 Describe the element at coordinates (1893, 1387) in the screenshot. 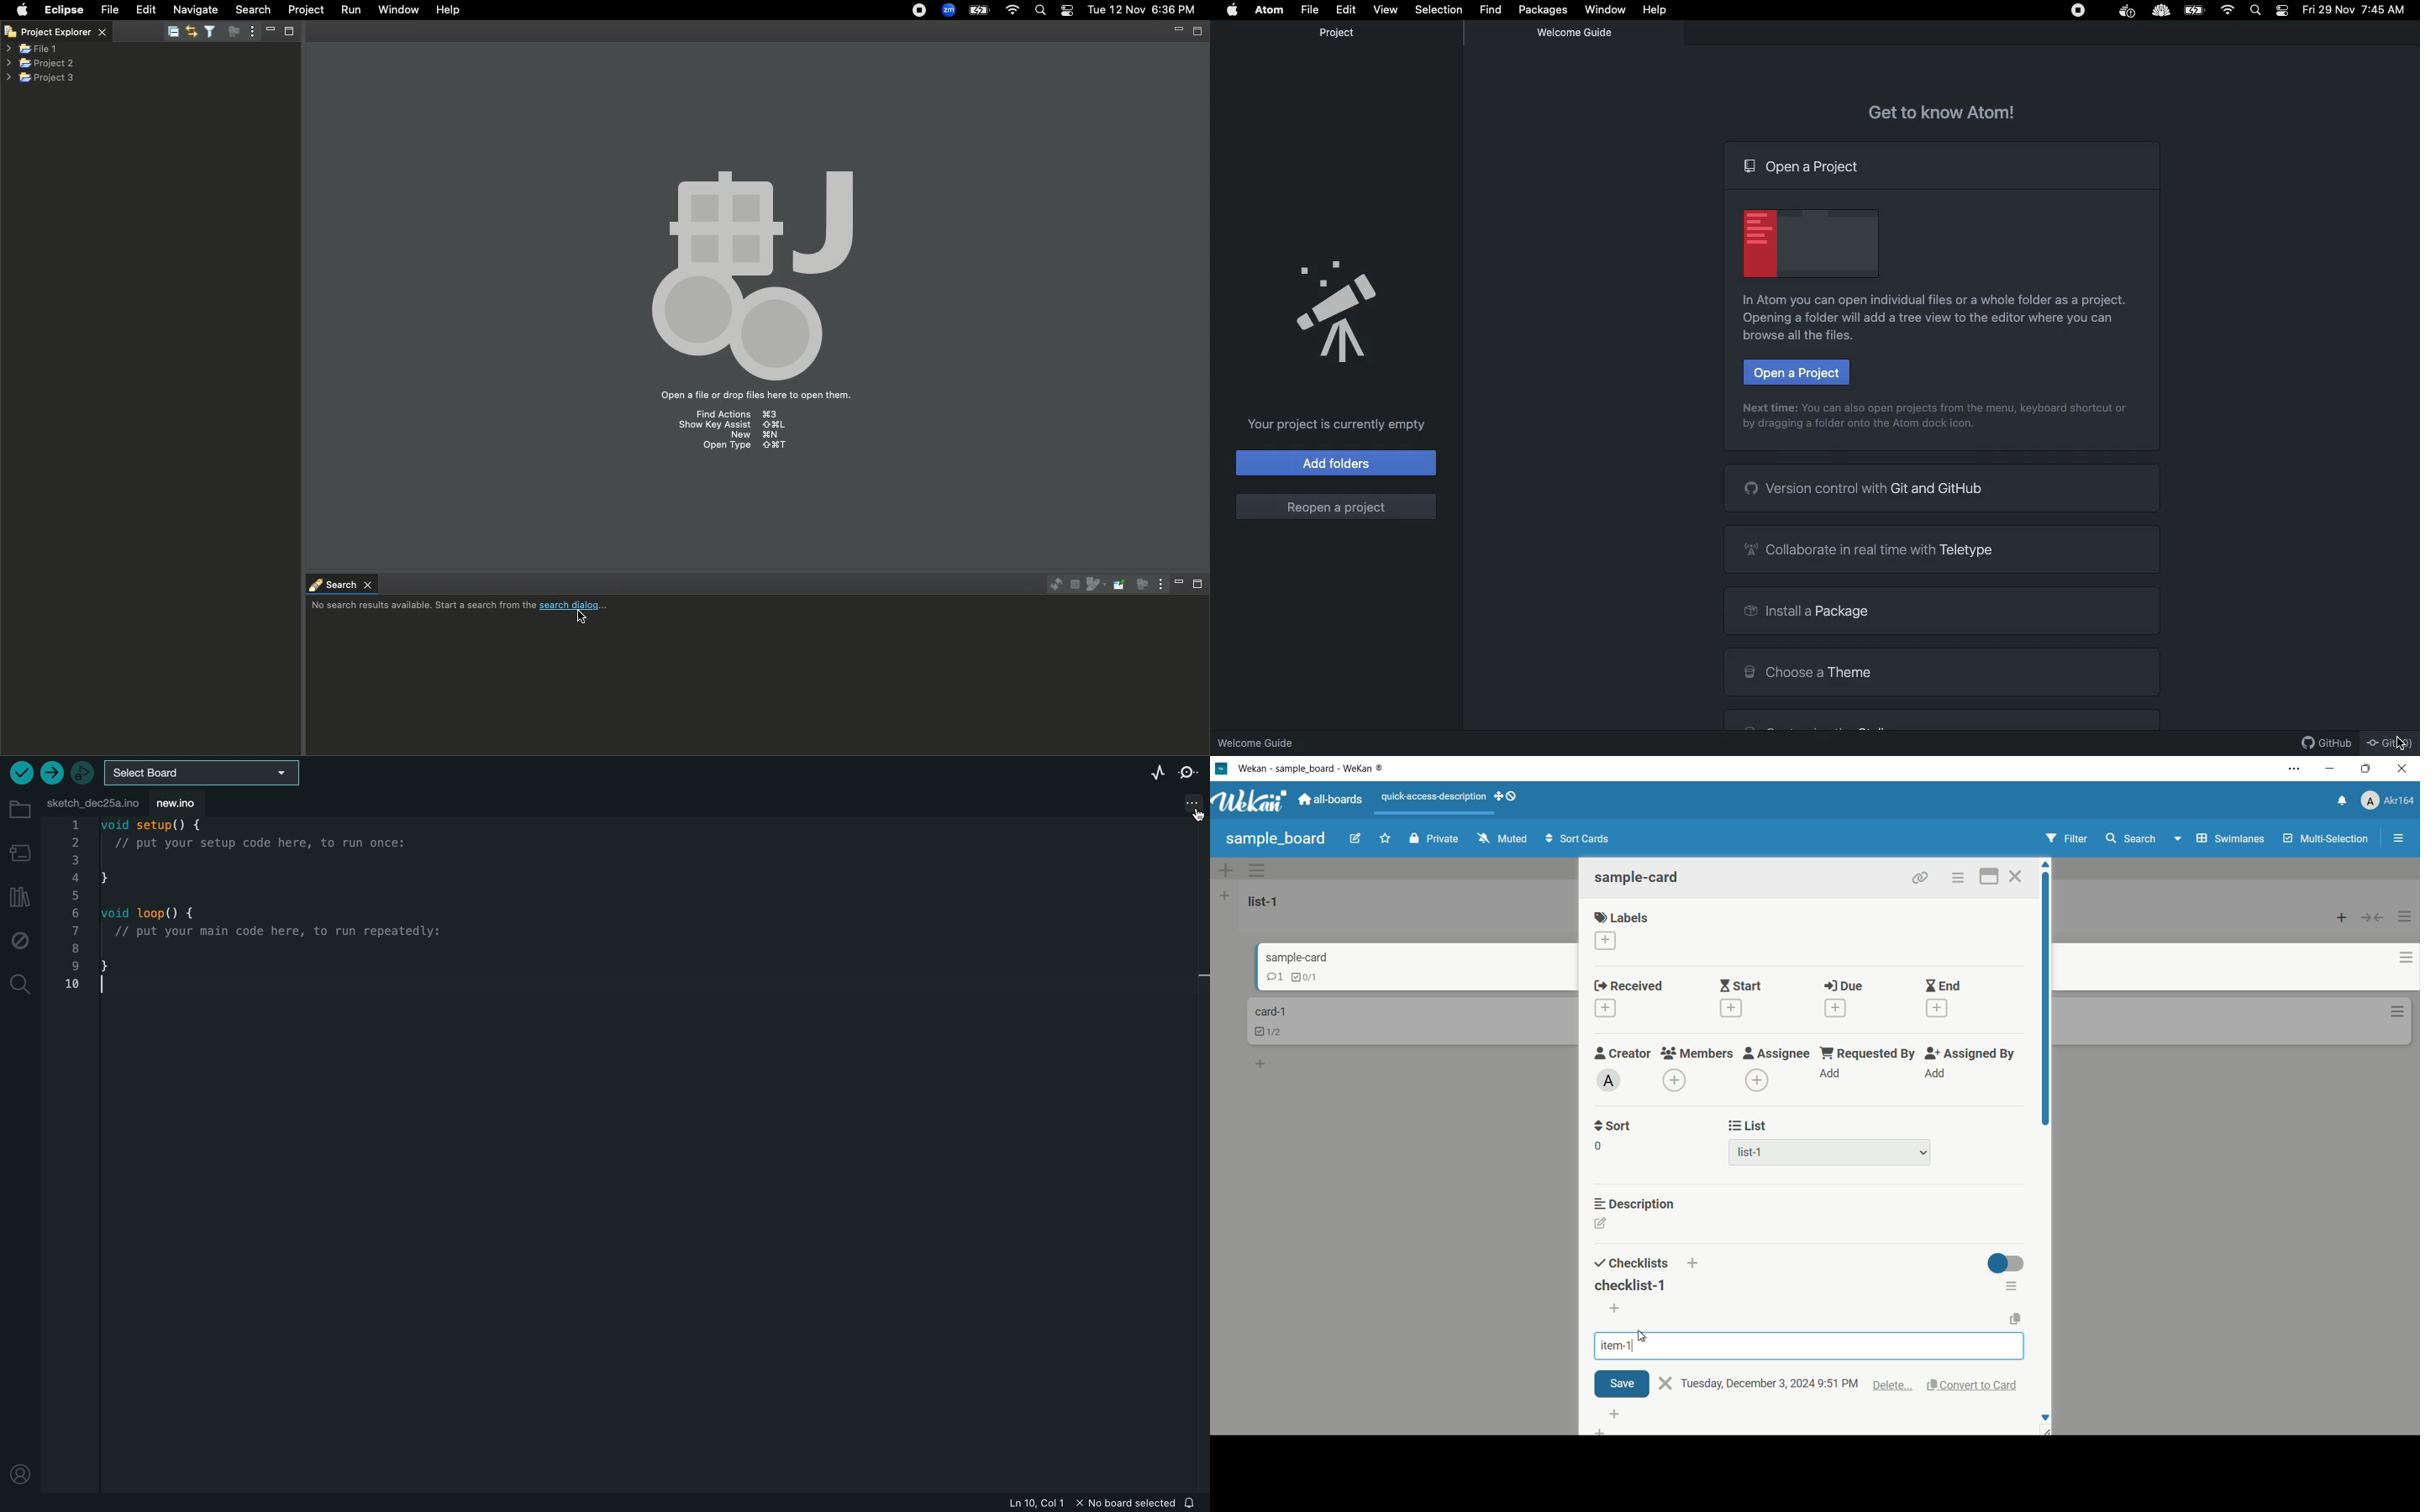

I see `delete` at that location.